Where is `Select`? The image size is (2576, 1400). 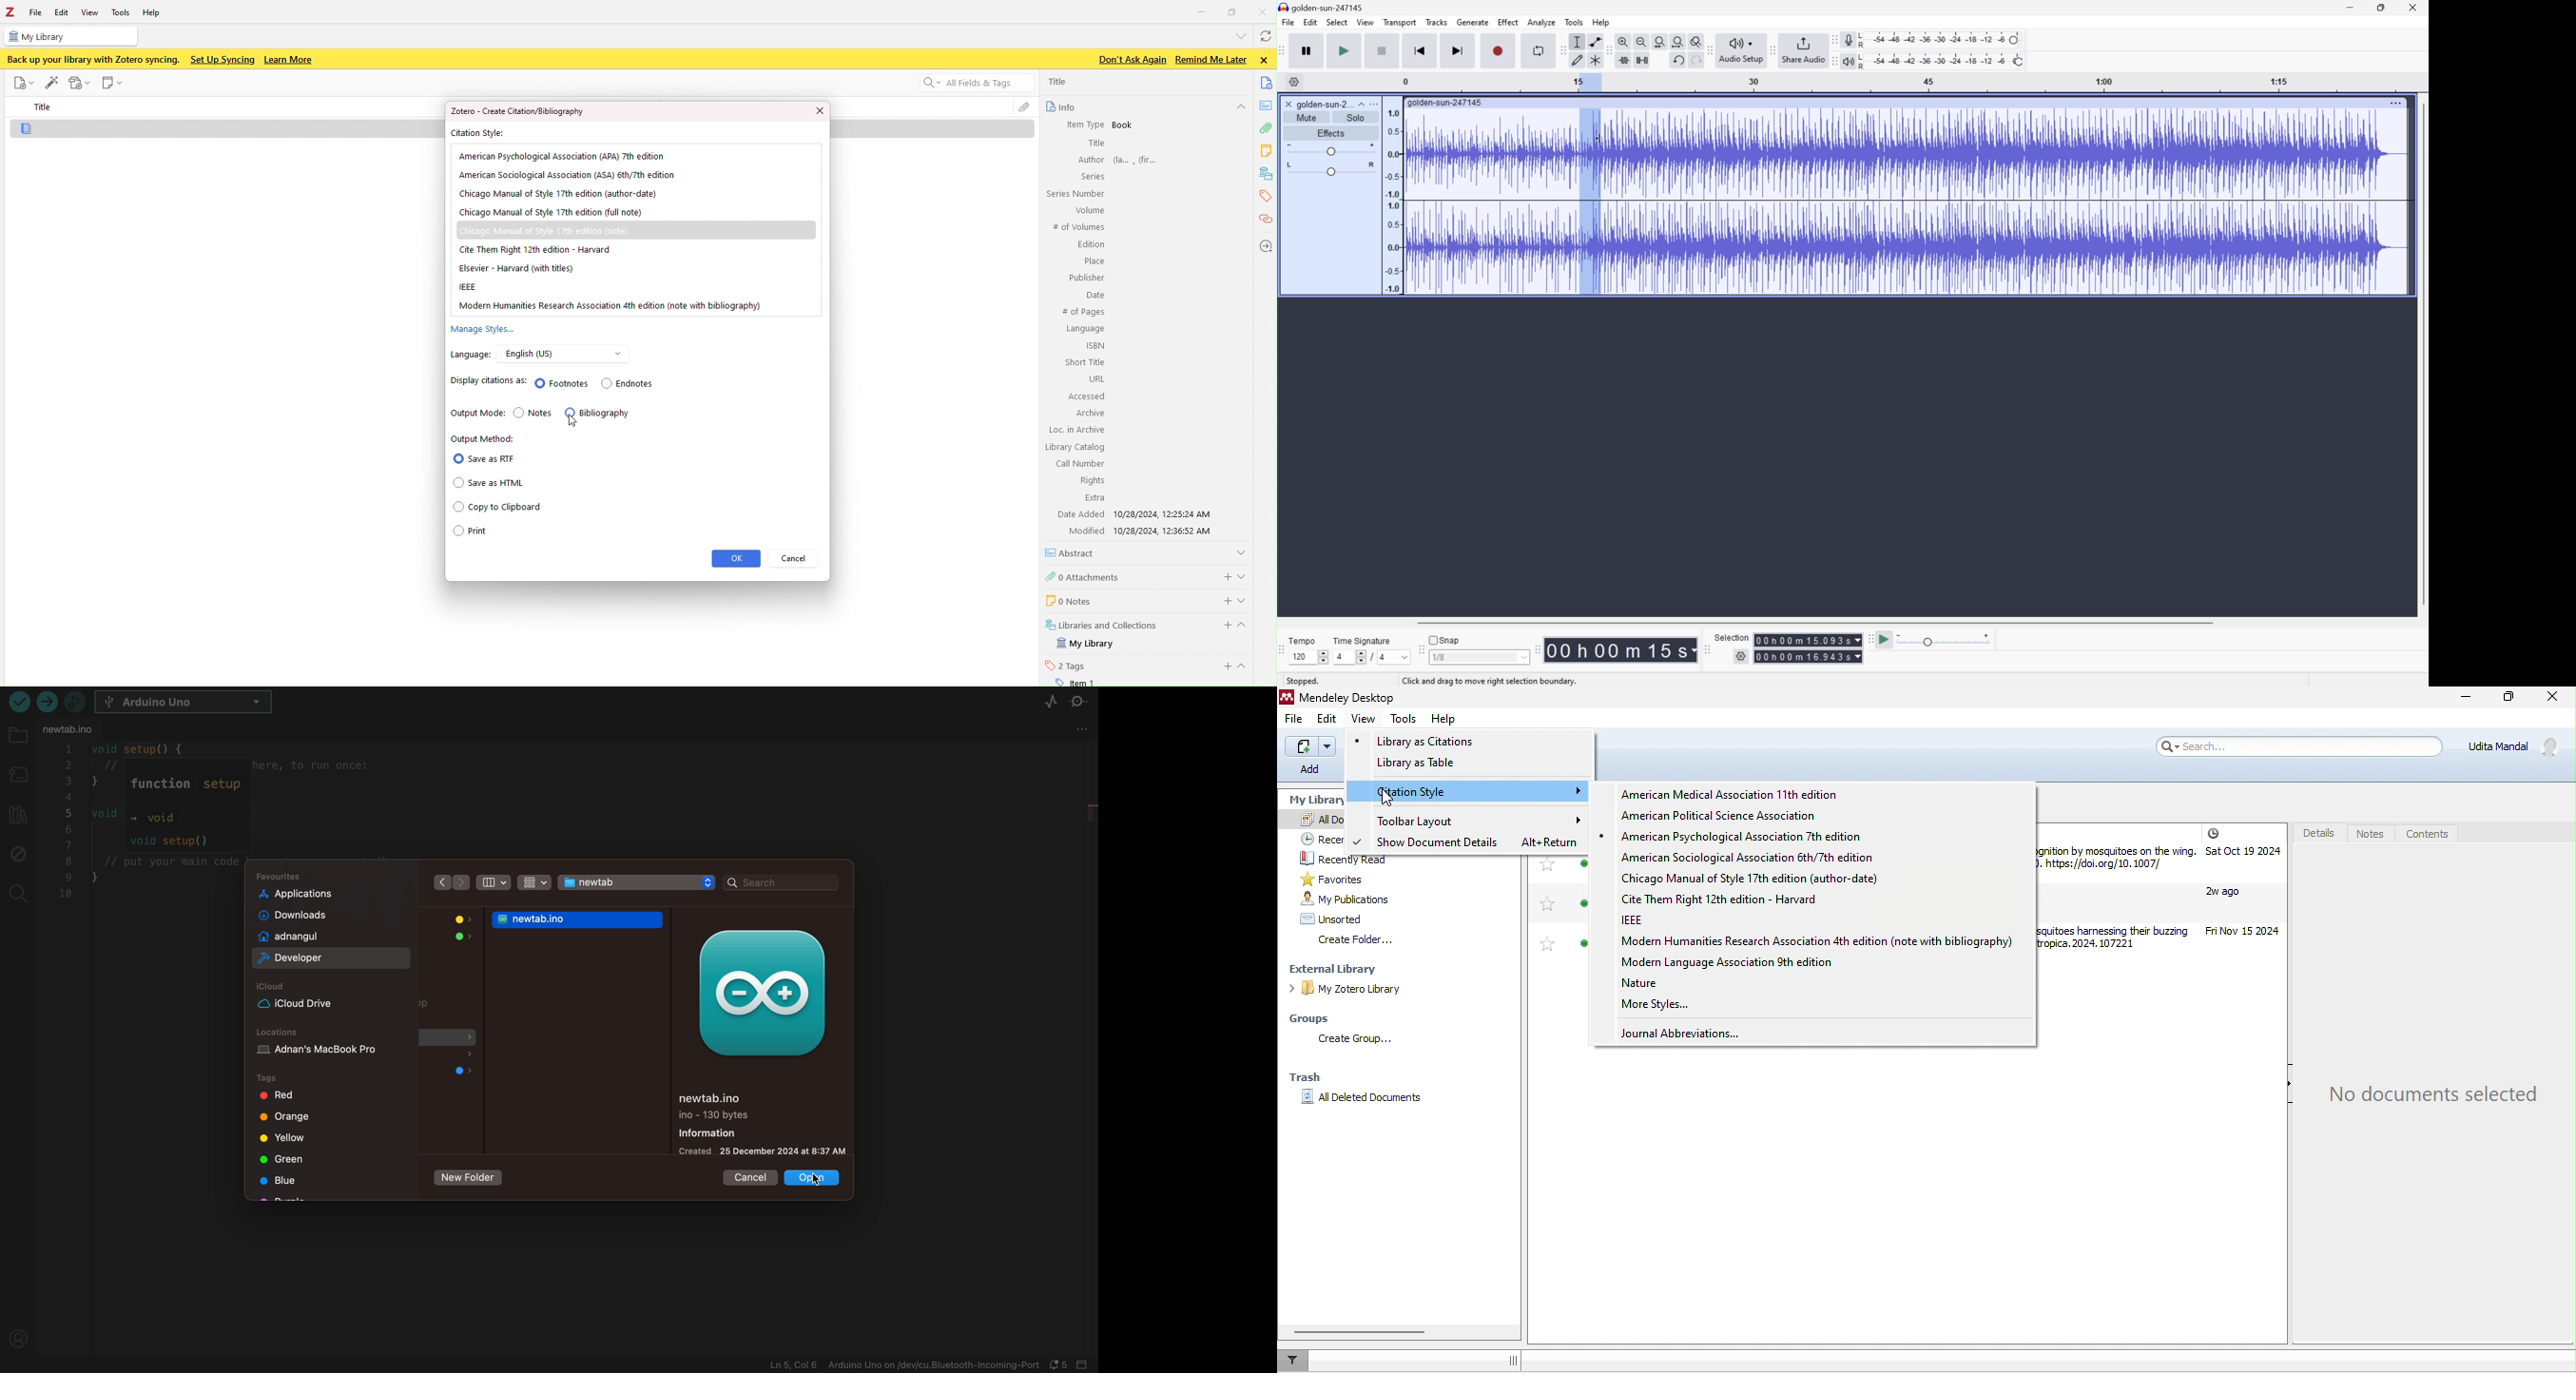 Select is located at coordinates (1337, 23).